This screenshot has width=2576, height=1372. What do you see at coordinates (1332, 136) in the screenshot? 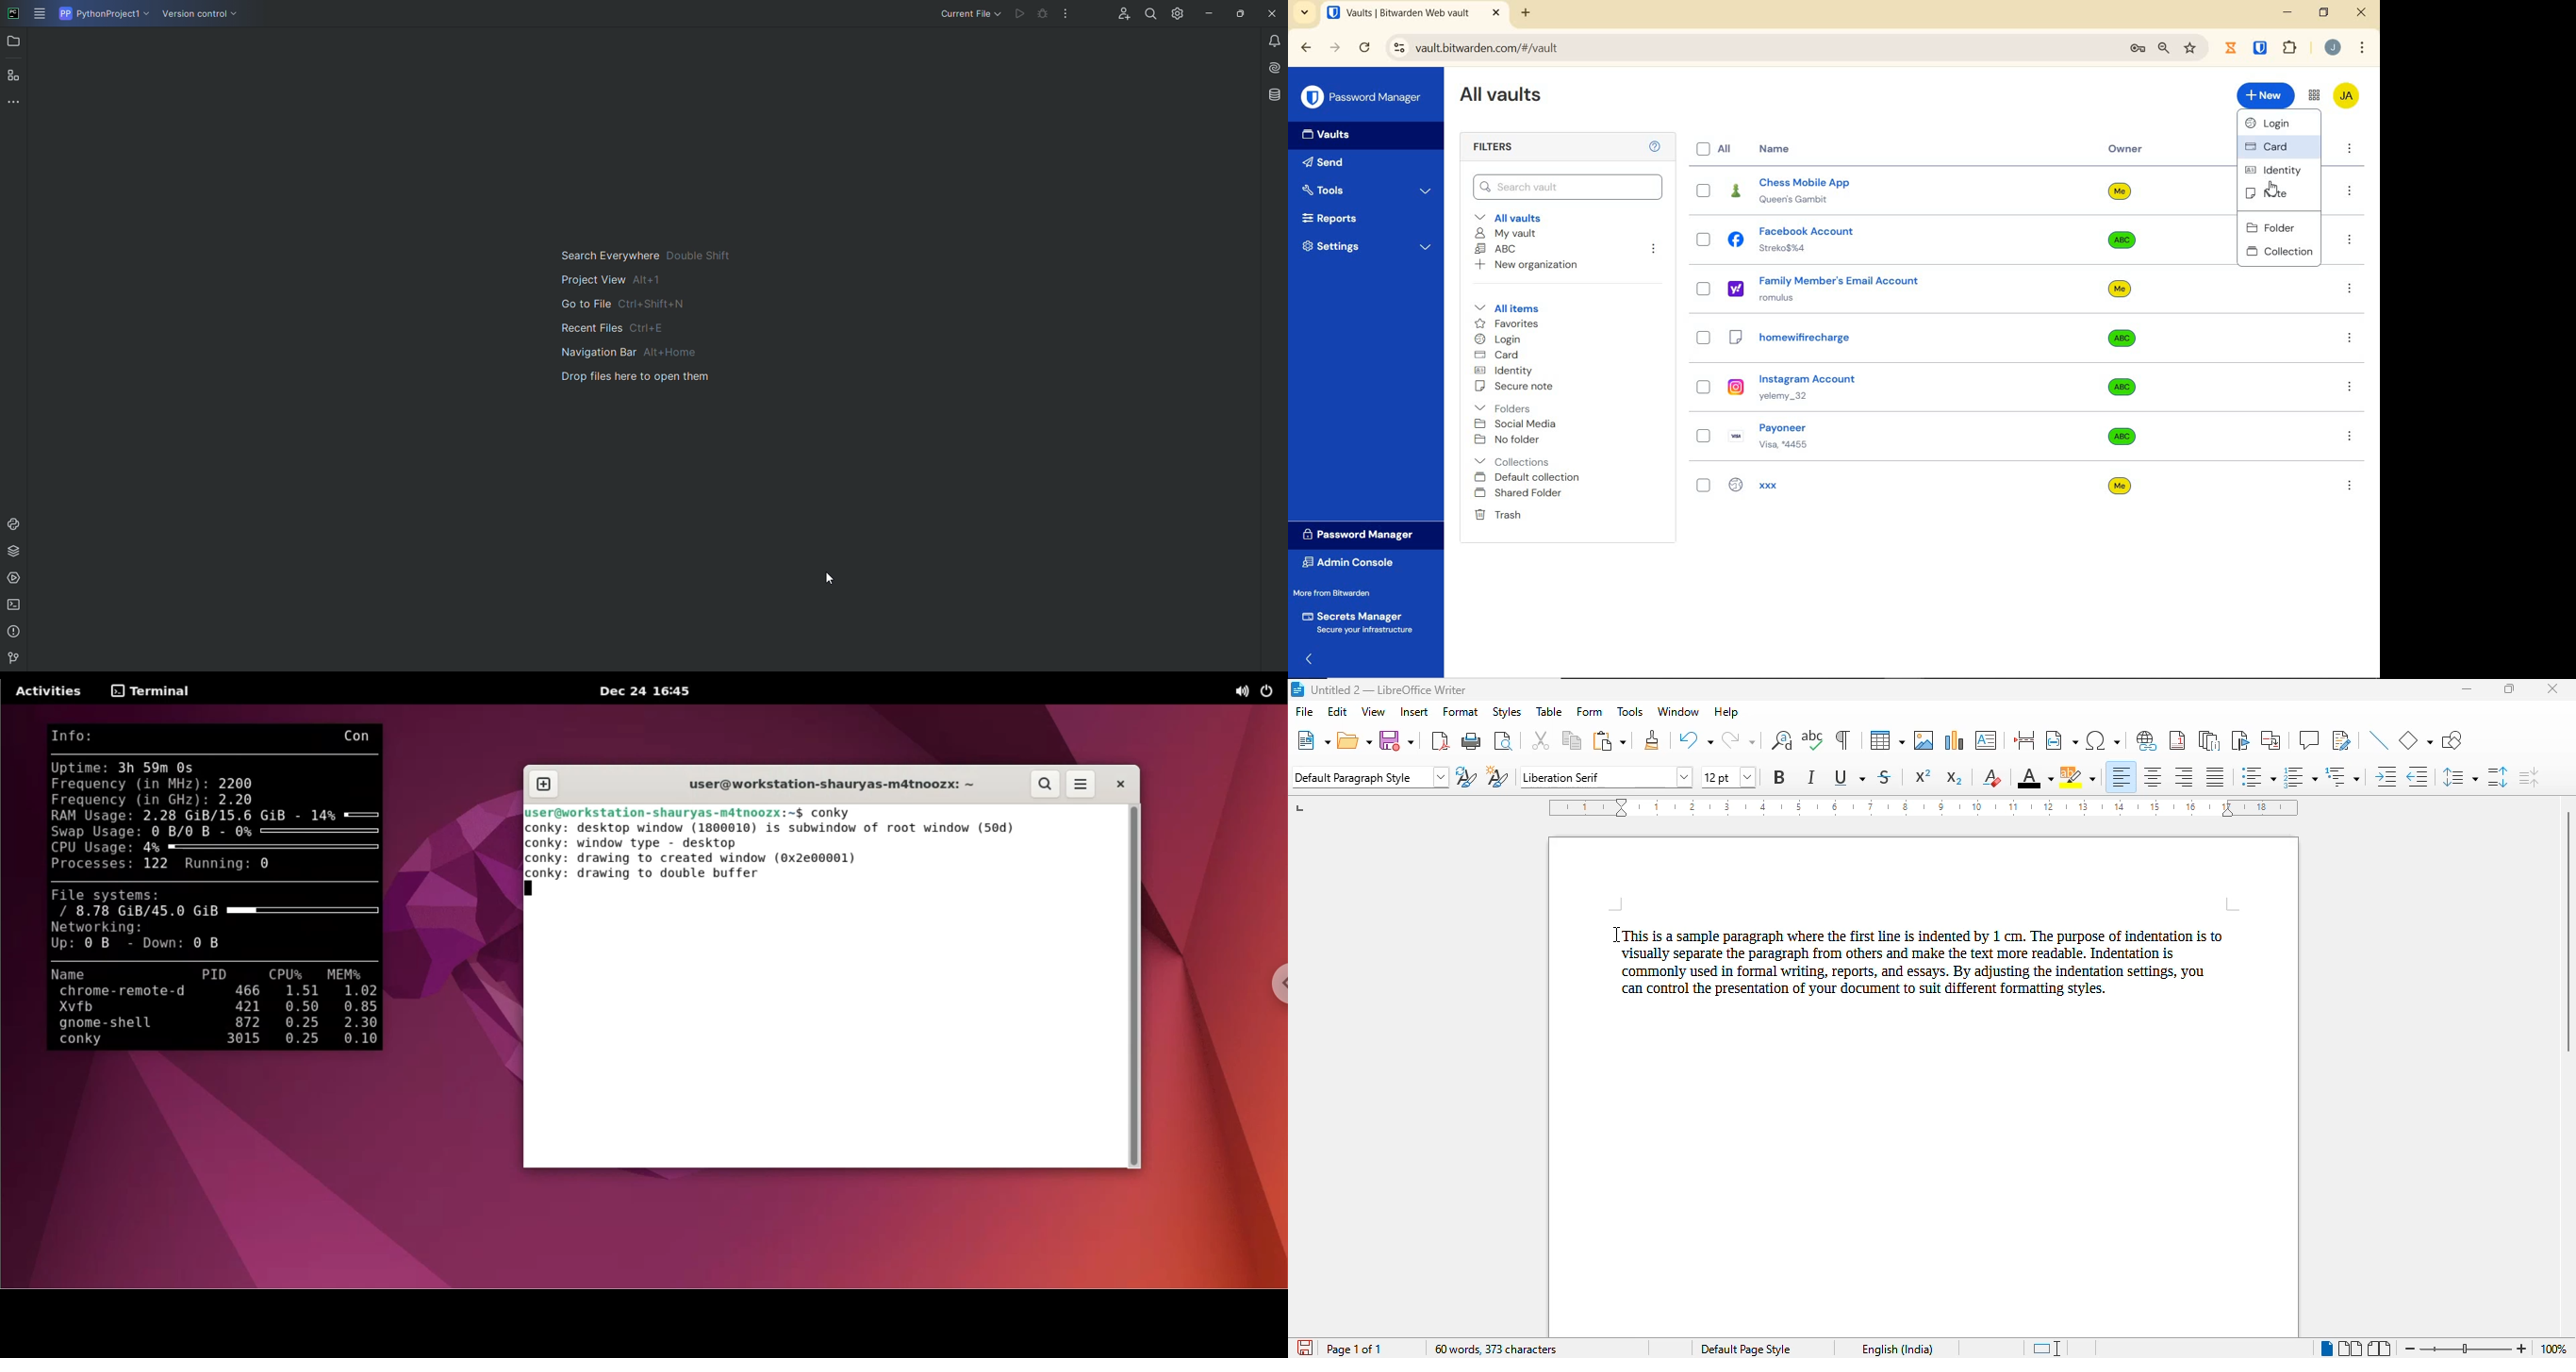
I see `Vaults` at bounding box center [1332, 136].